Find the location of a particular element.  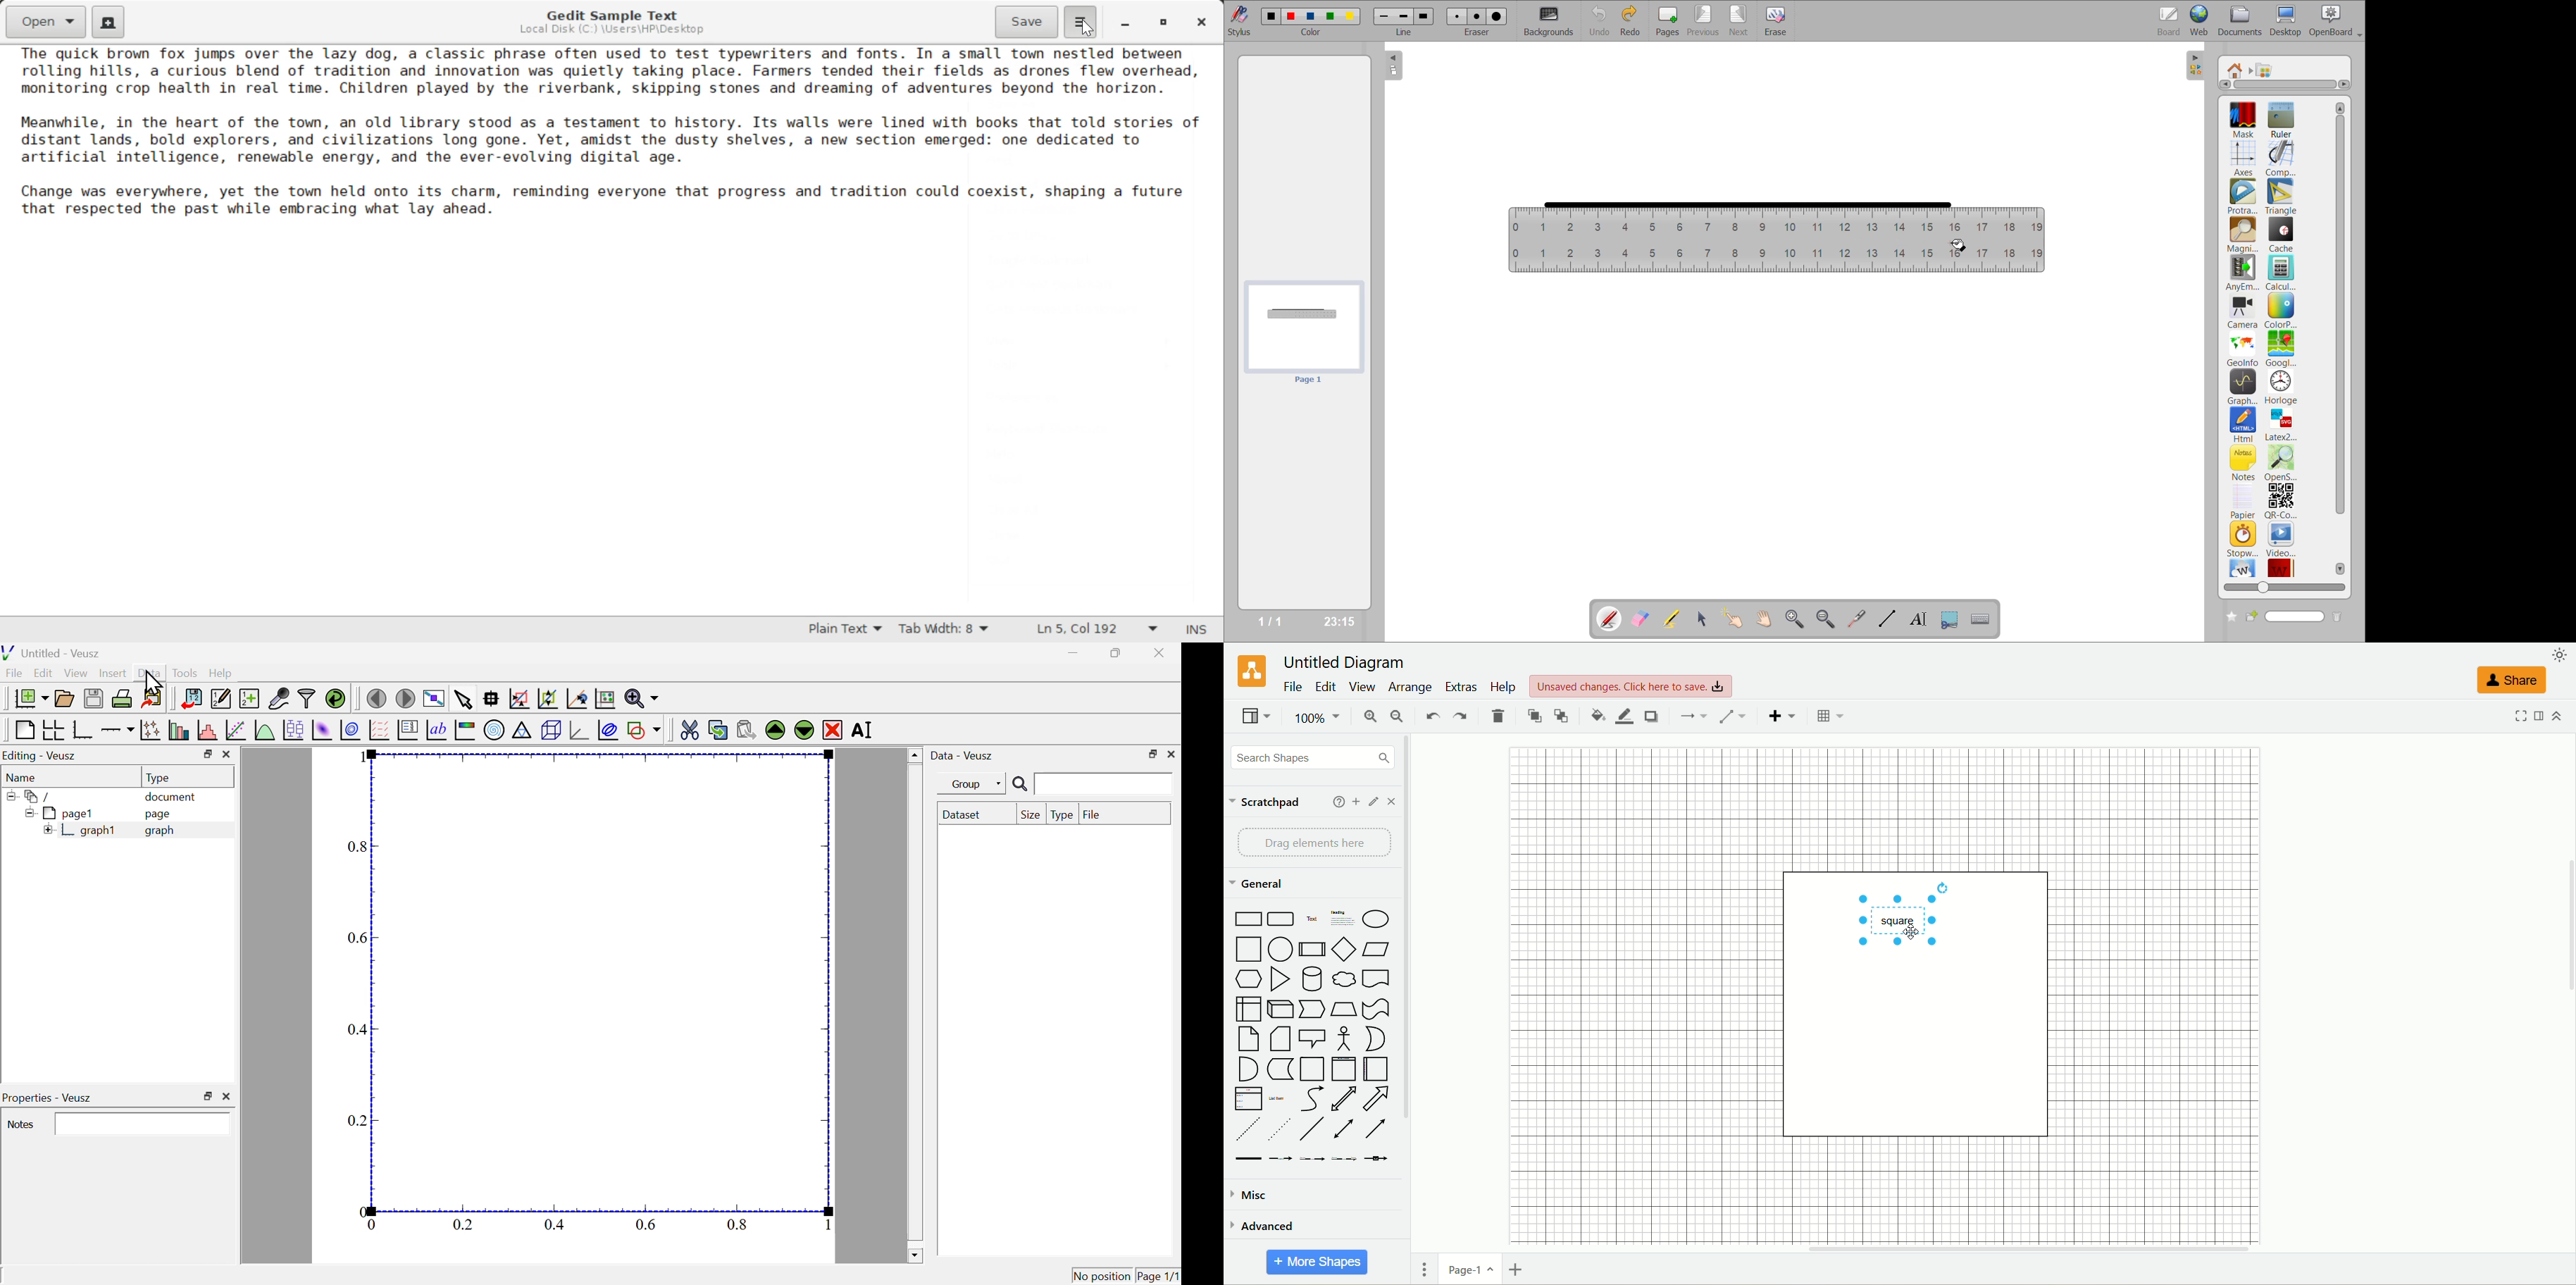

Edit is located at coordinates (44, 674).